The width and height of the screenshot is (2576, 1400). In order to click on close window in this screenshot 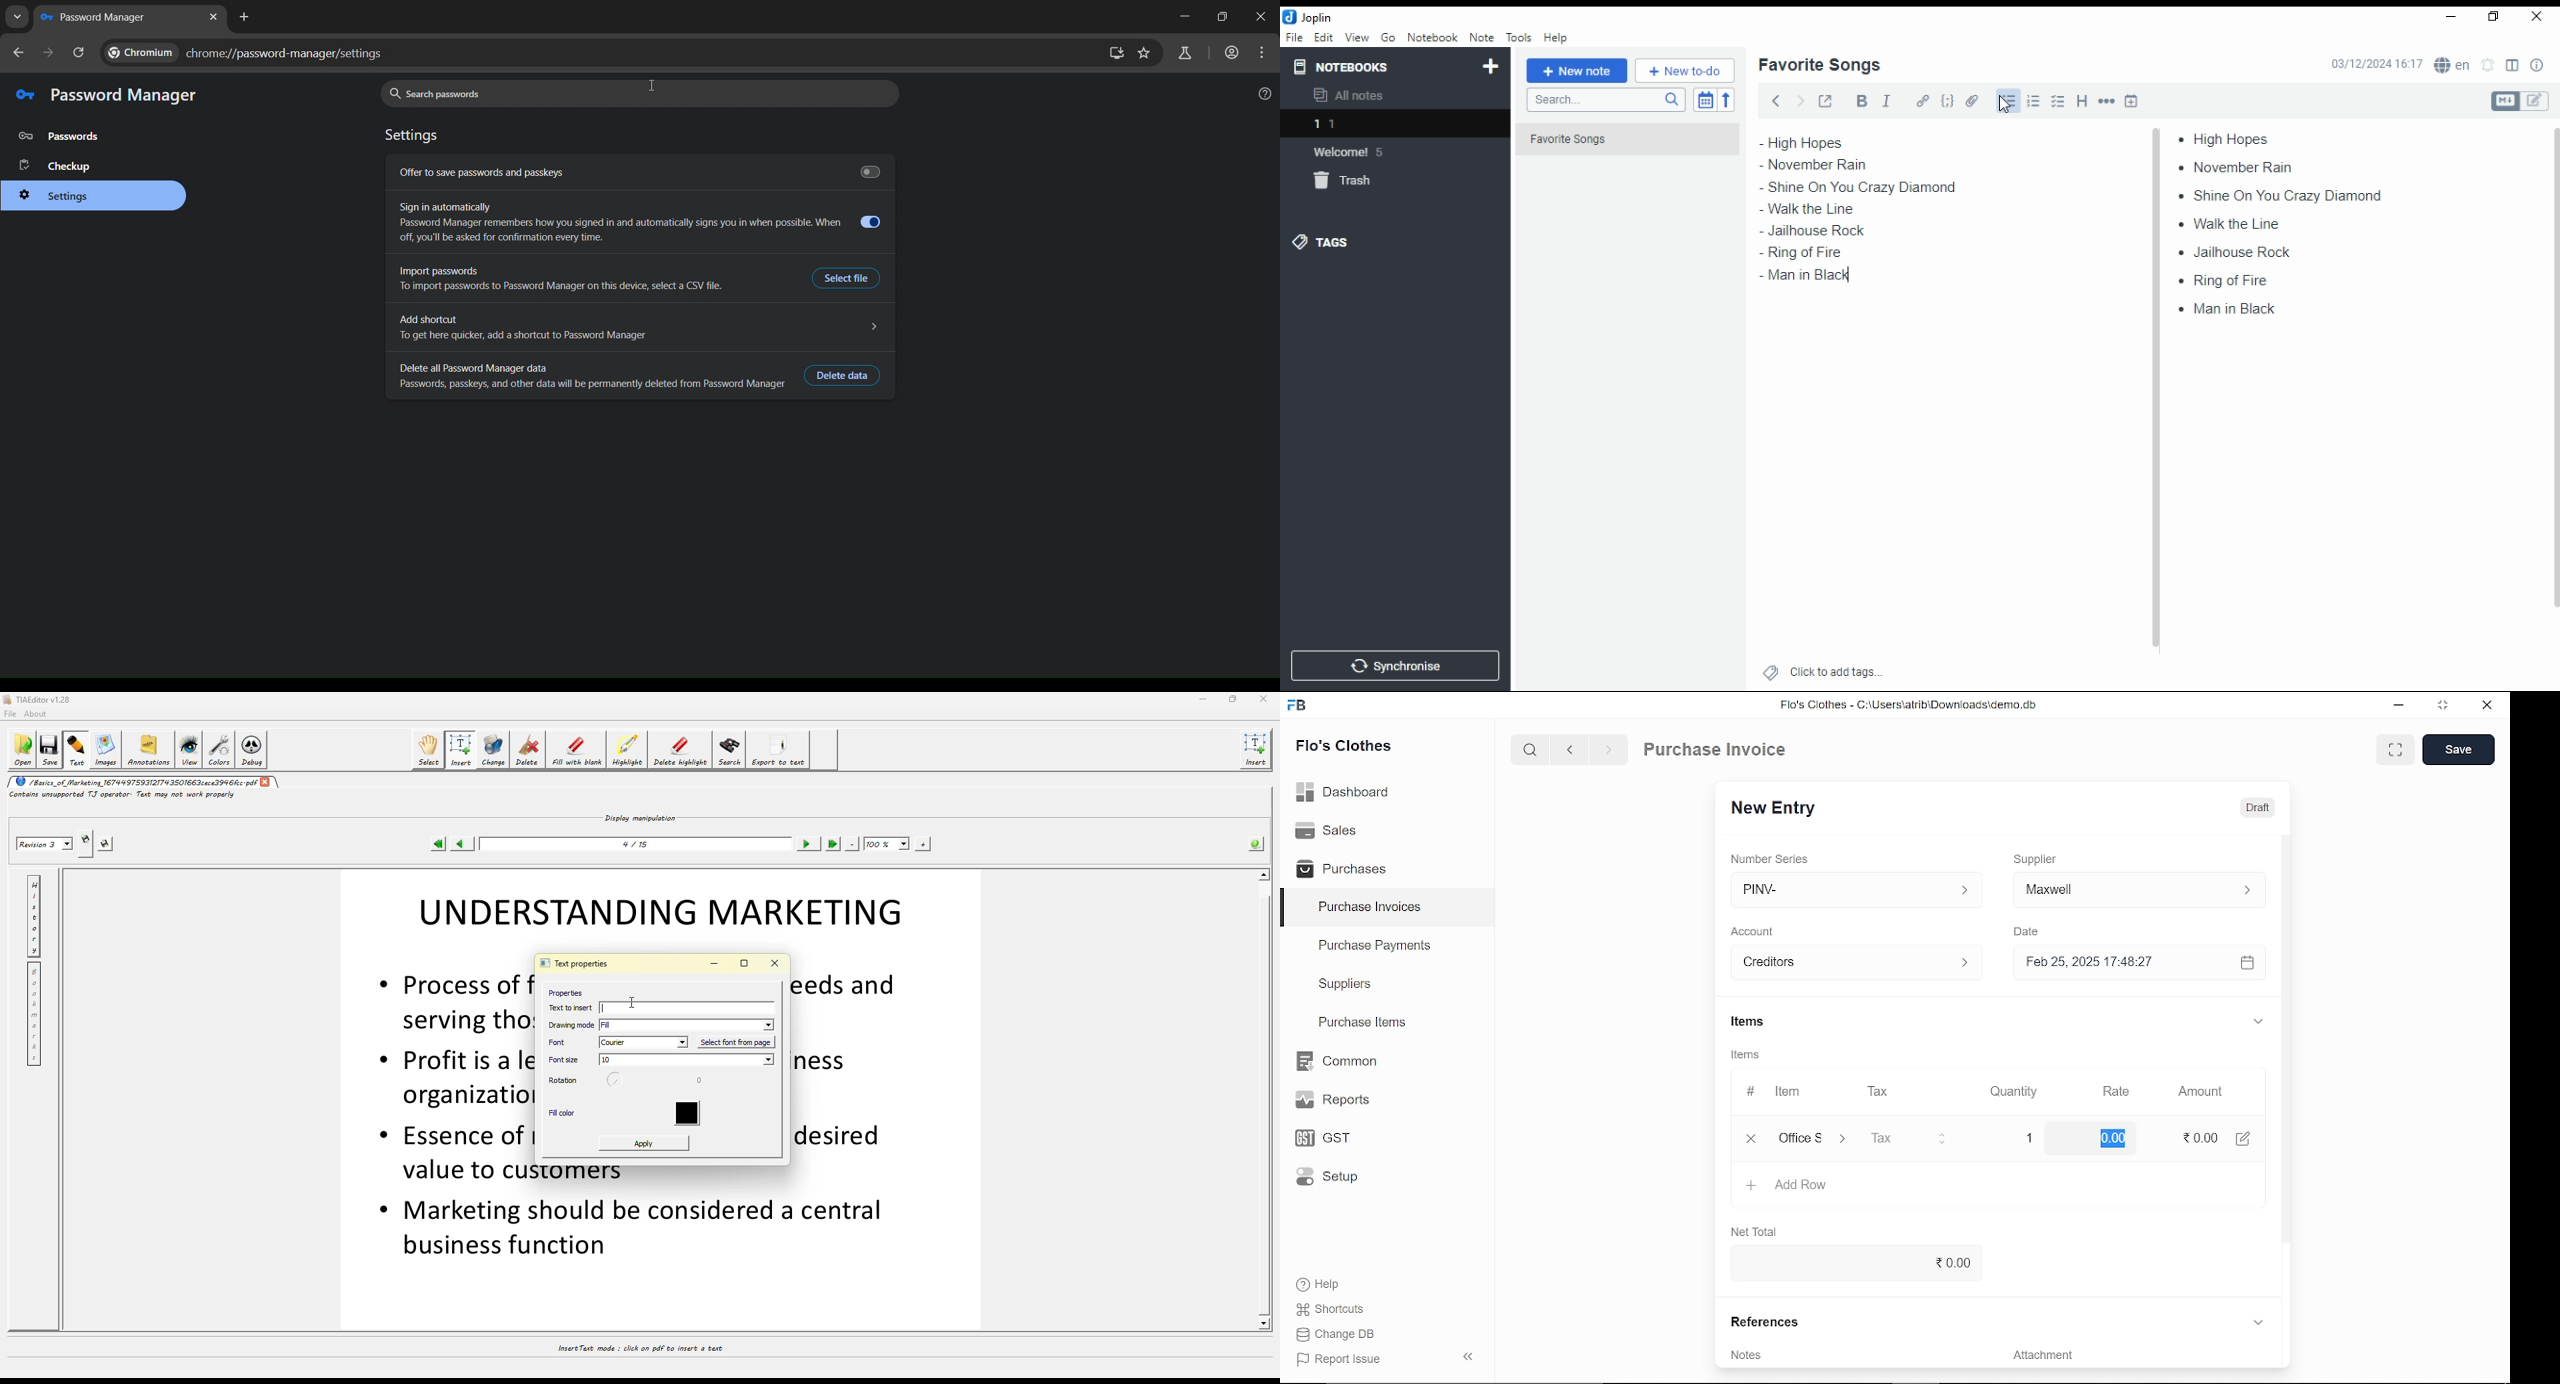, I will do `click(2538, 17)`.